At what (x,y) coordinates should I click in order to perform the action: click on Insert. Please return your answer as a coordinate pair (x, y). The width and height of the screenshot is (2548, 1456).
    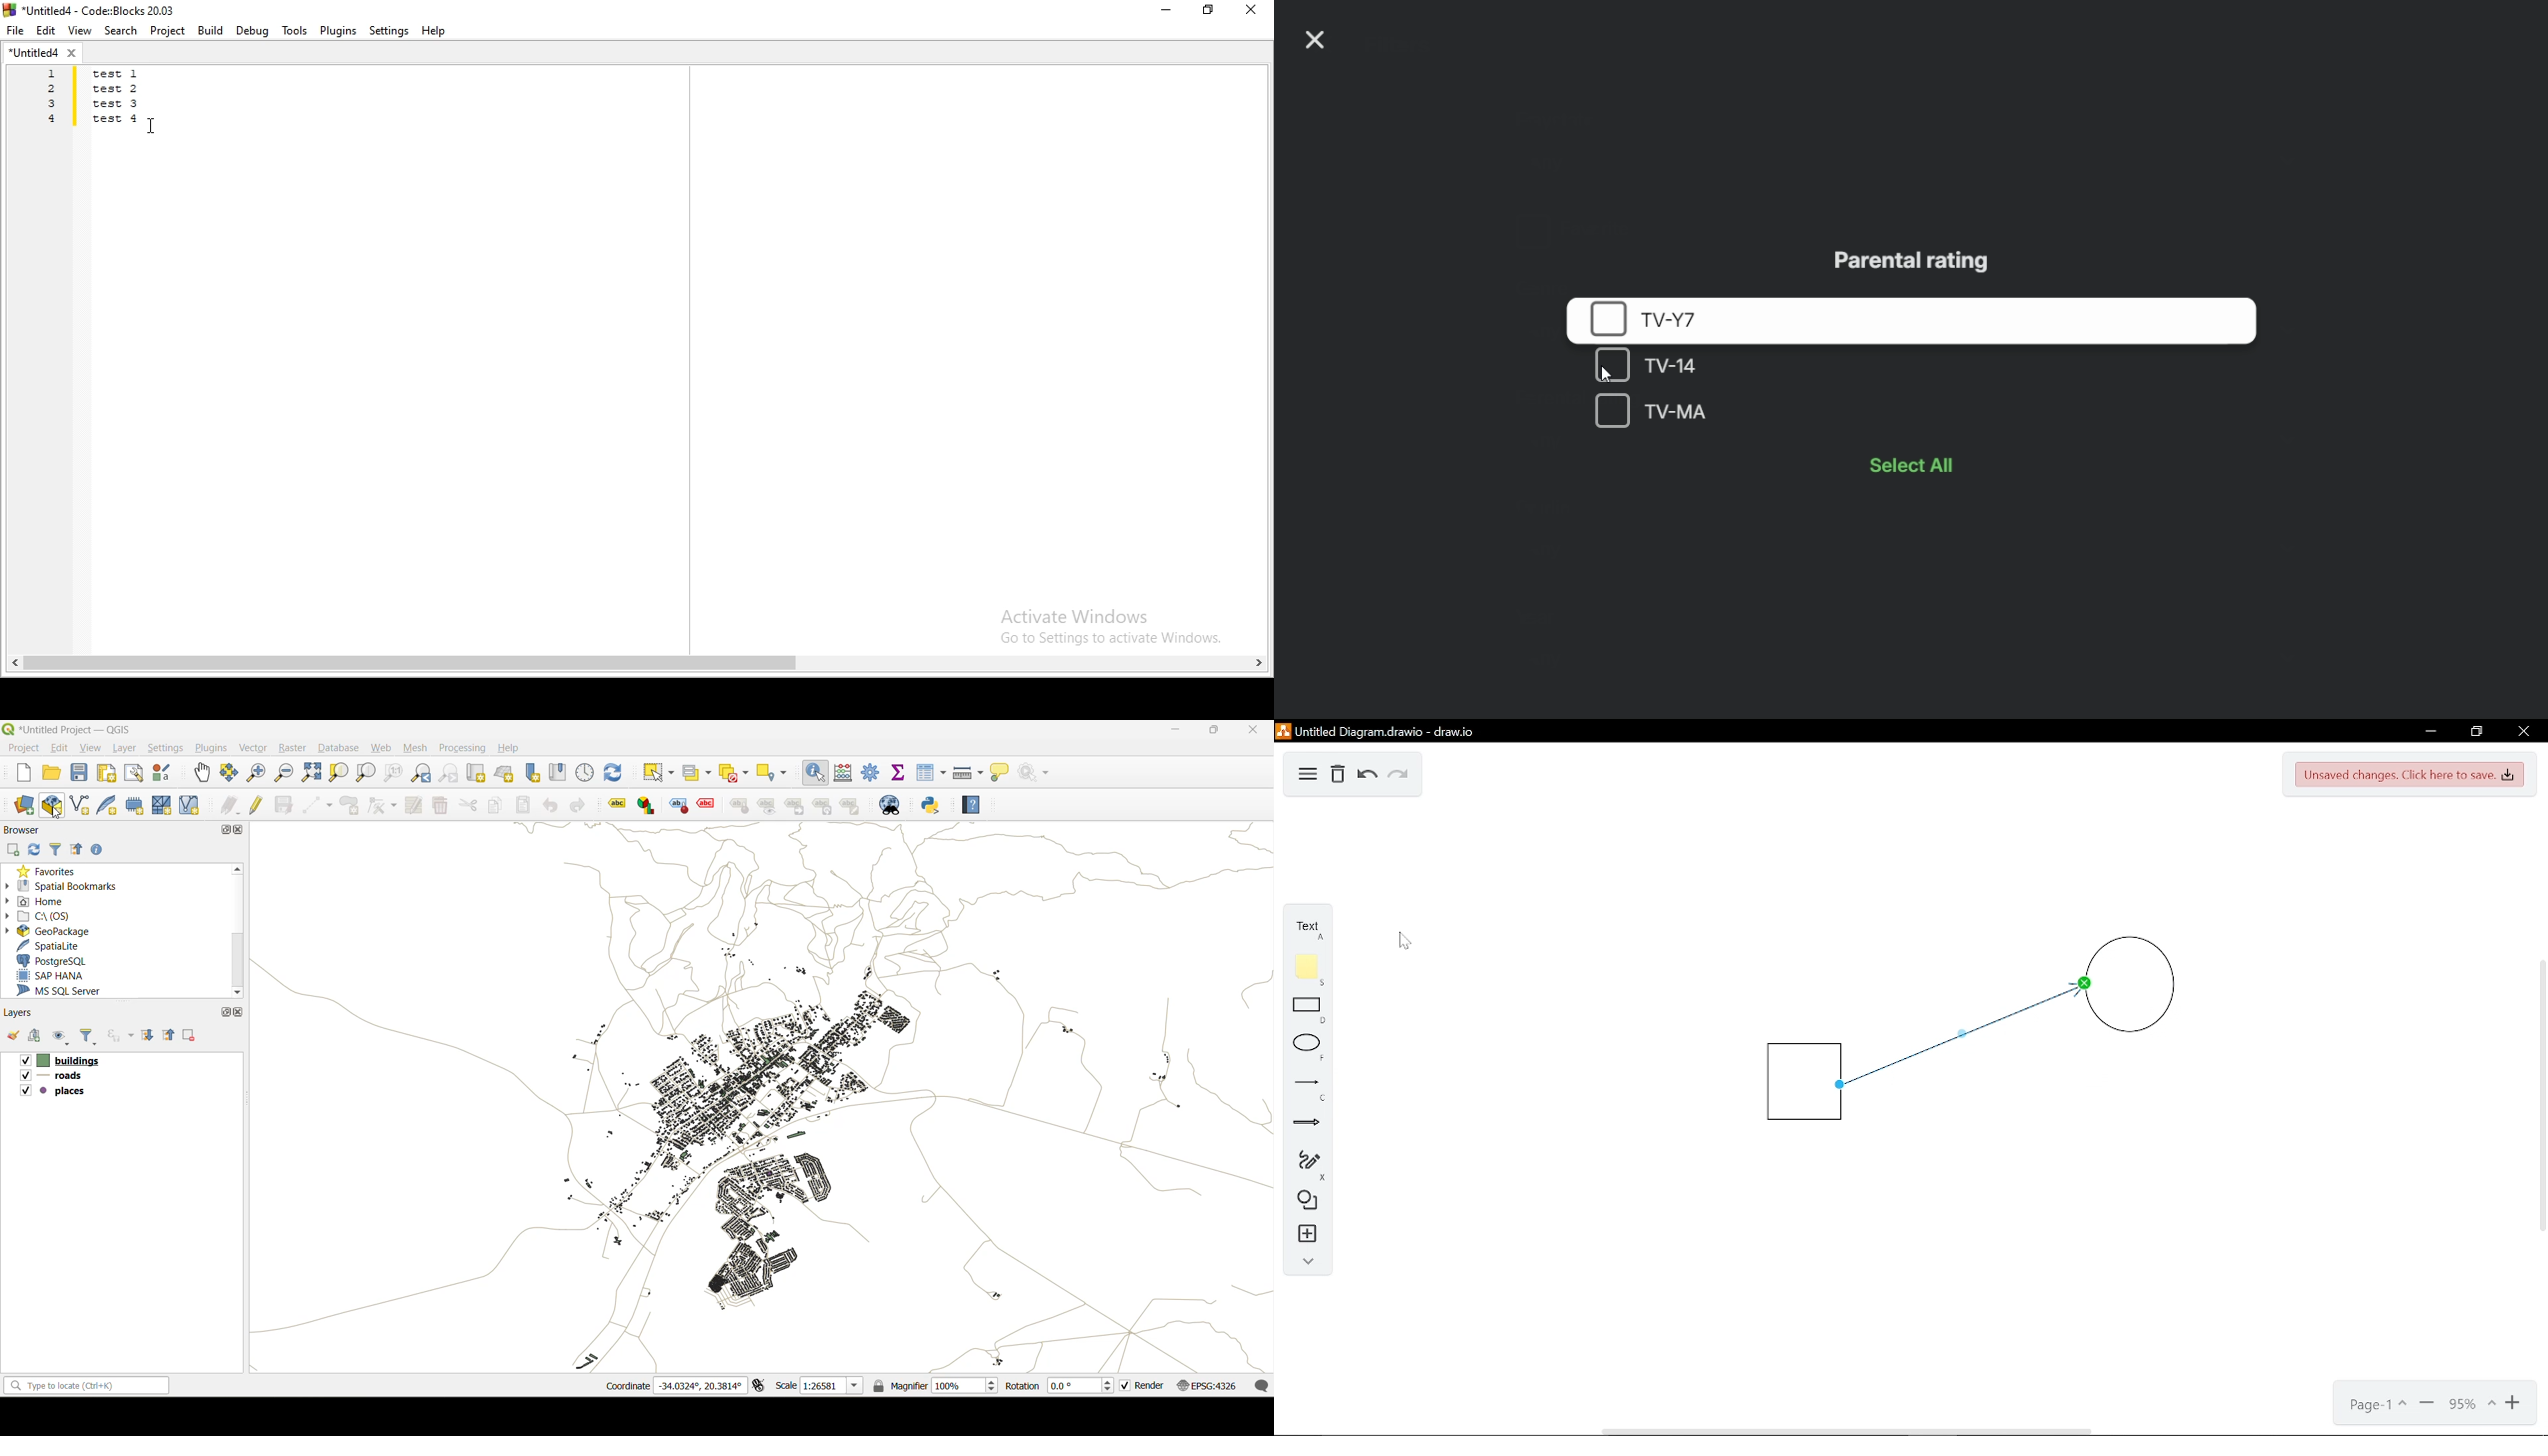
    Looking at the image, I should click on (1301, 1234).